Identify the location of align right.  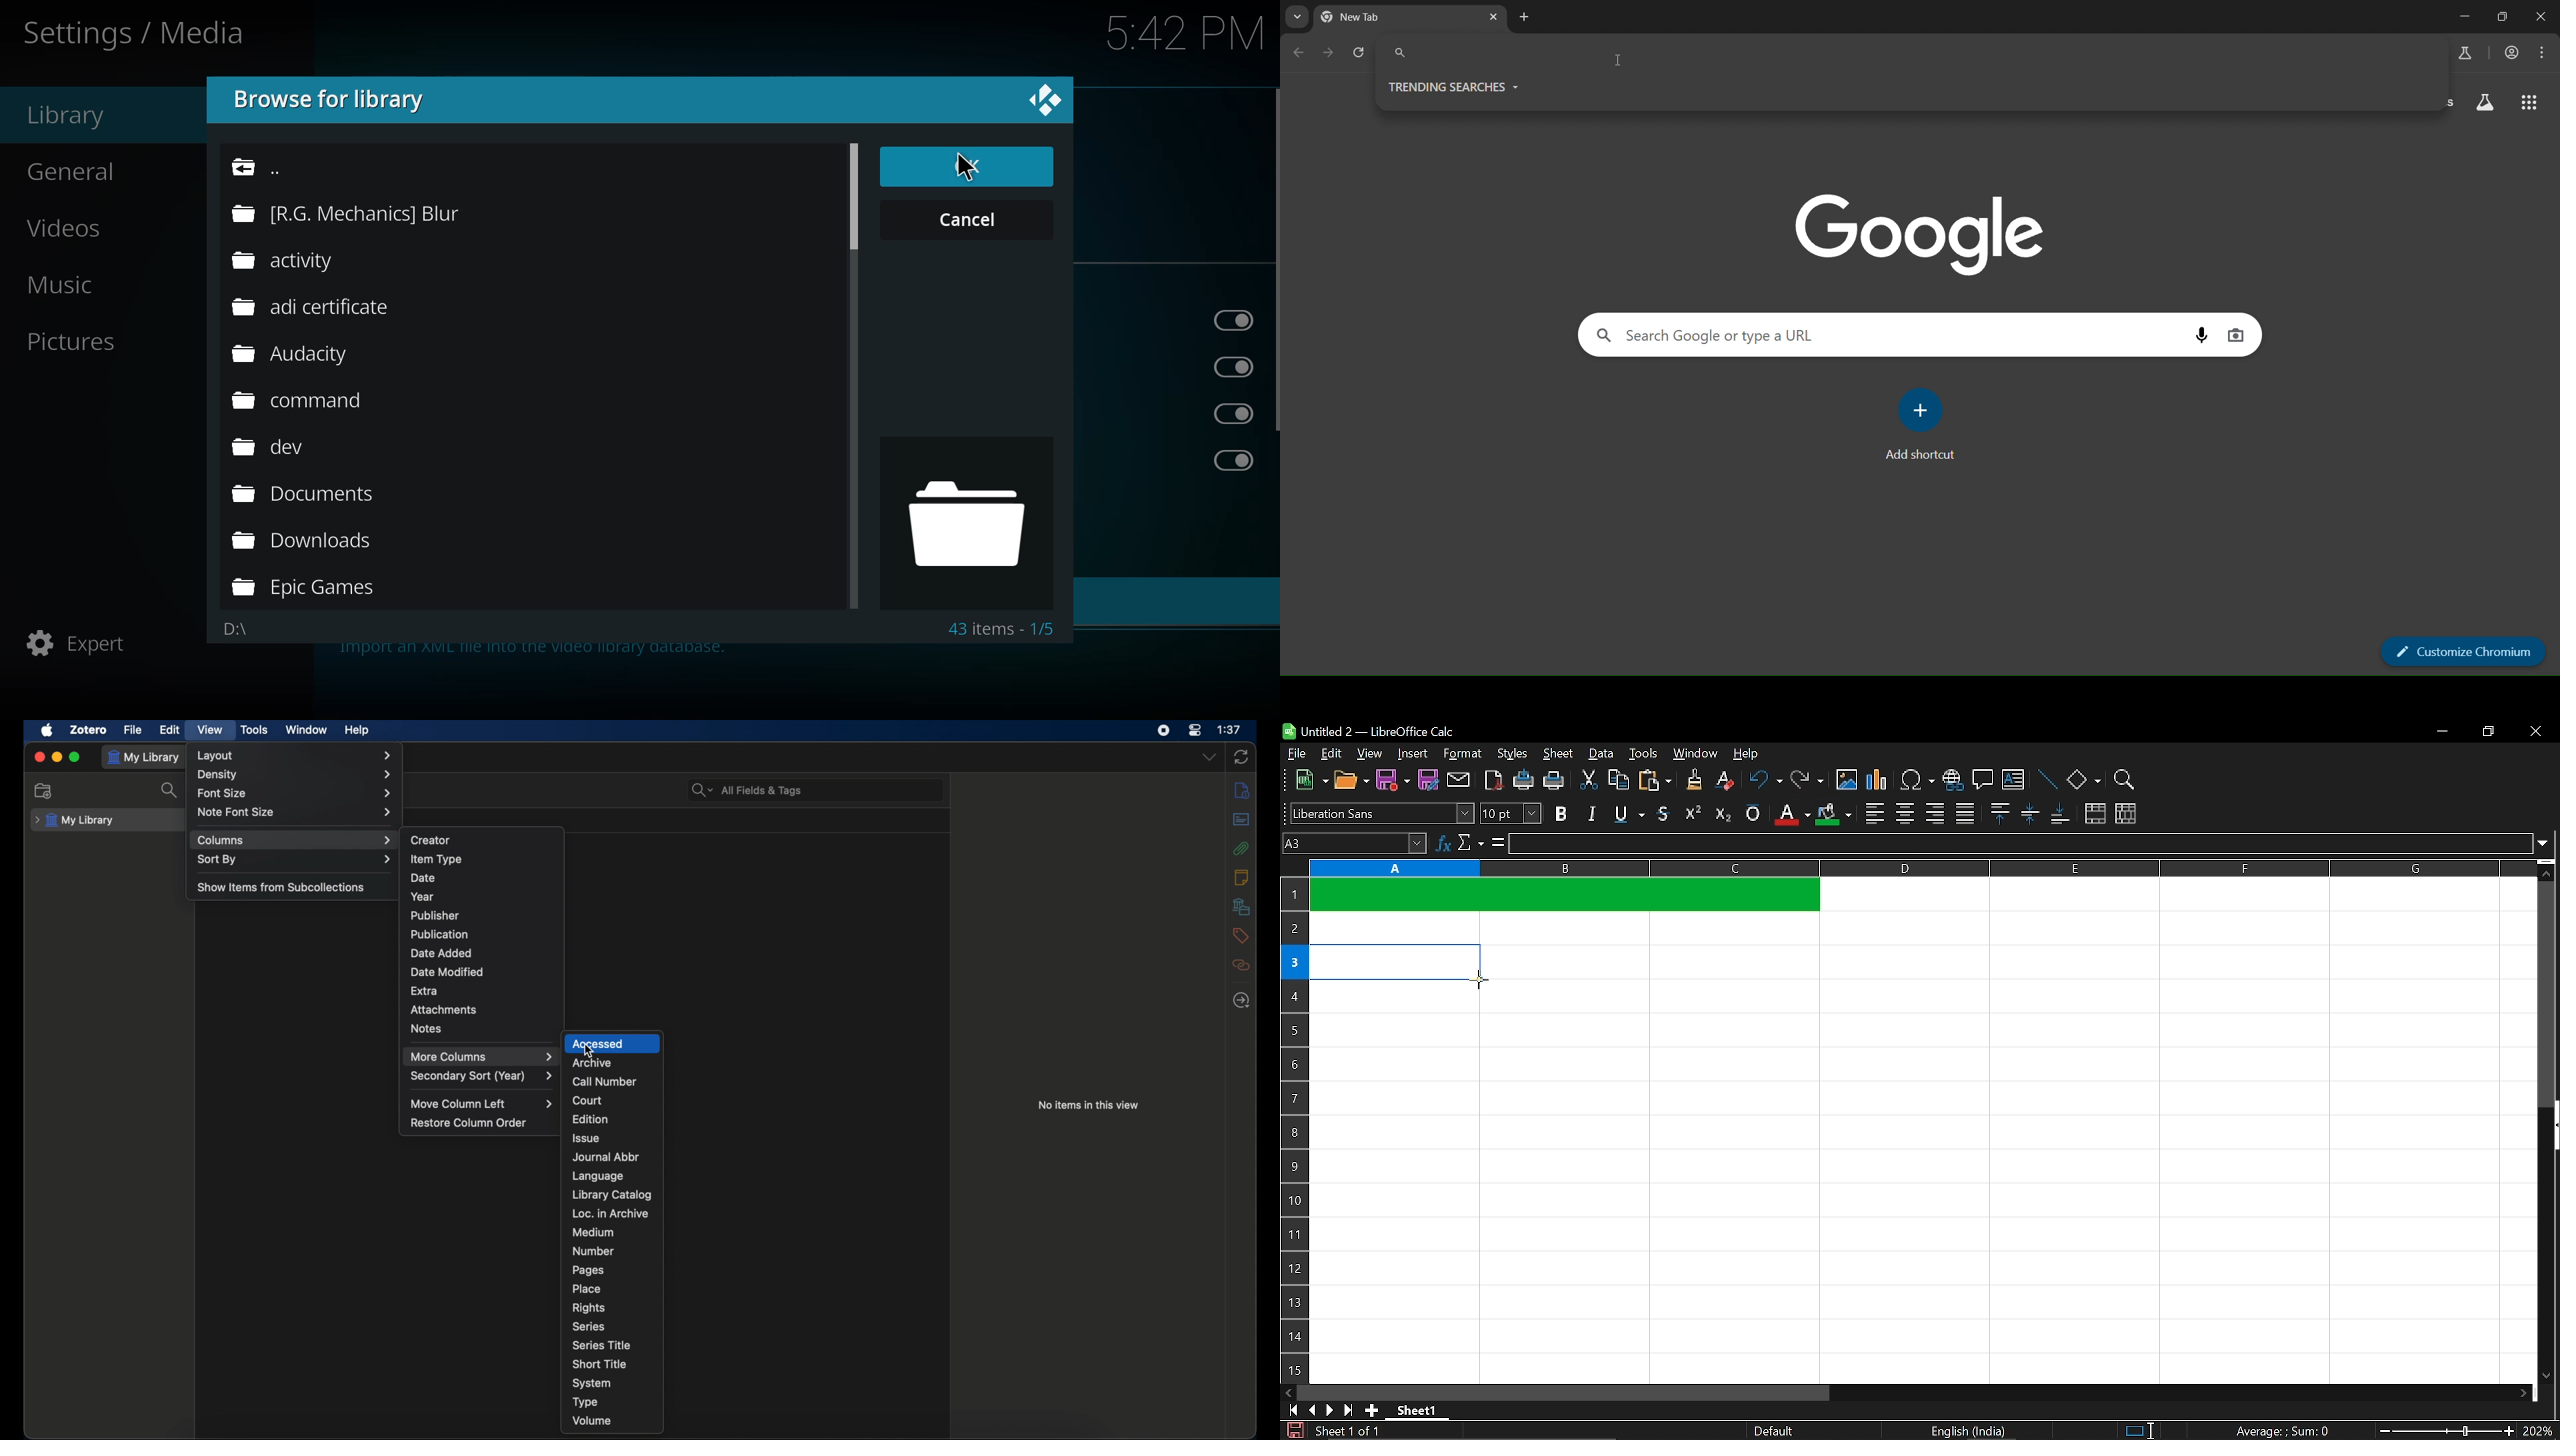
(1934, 814).